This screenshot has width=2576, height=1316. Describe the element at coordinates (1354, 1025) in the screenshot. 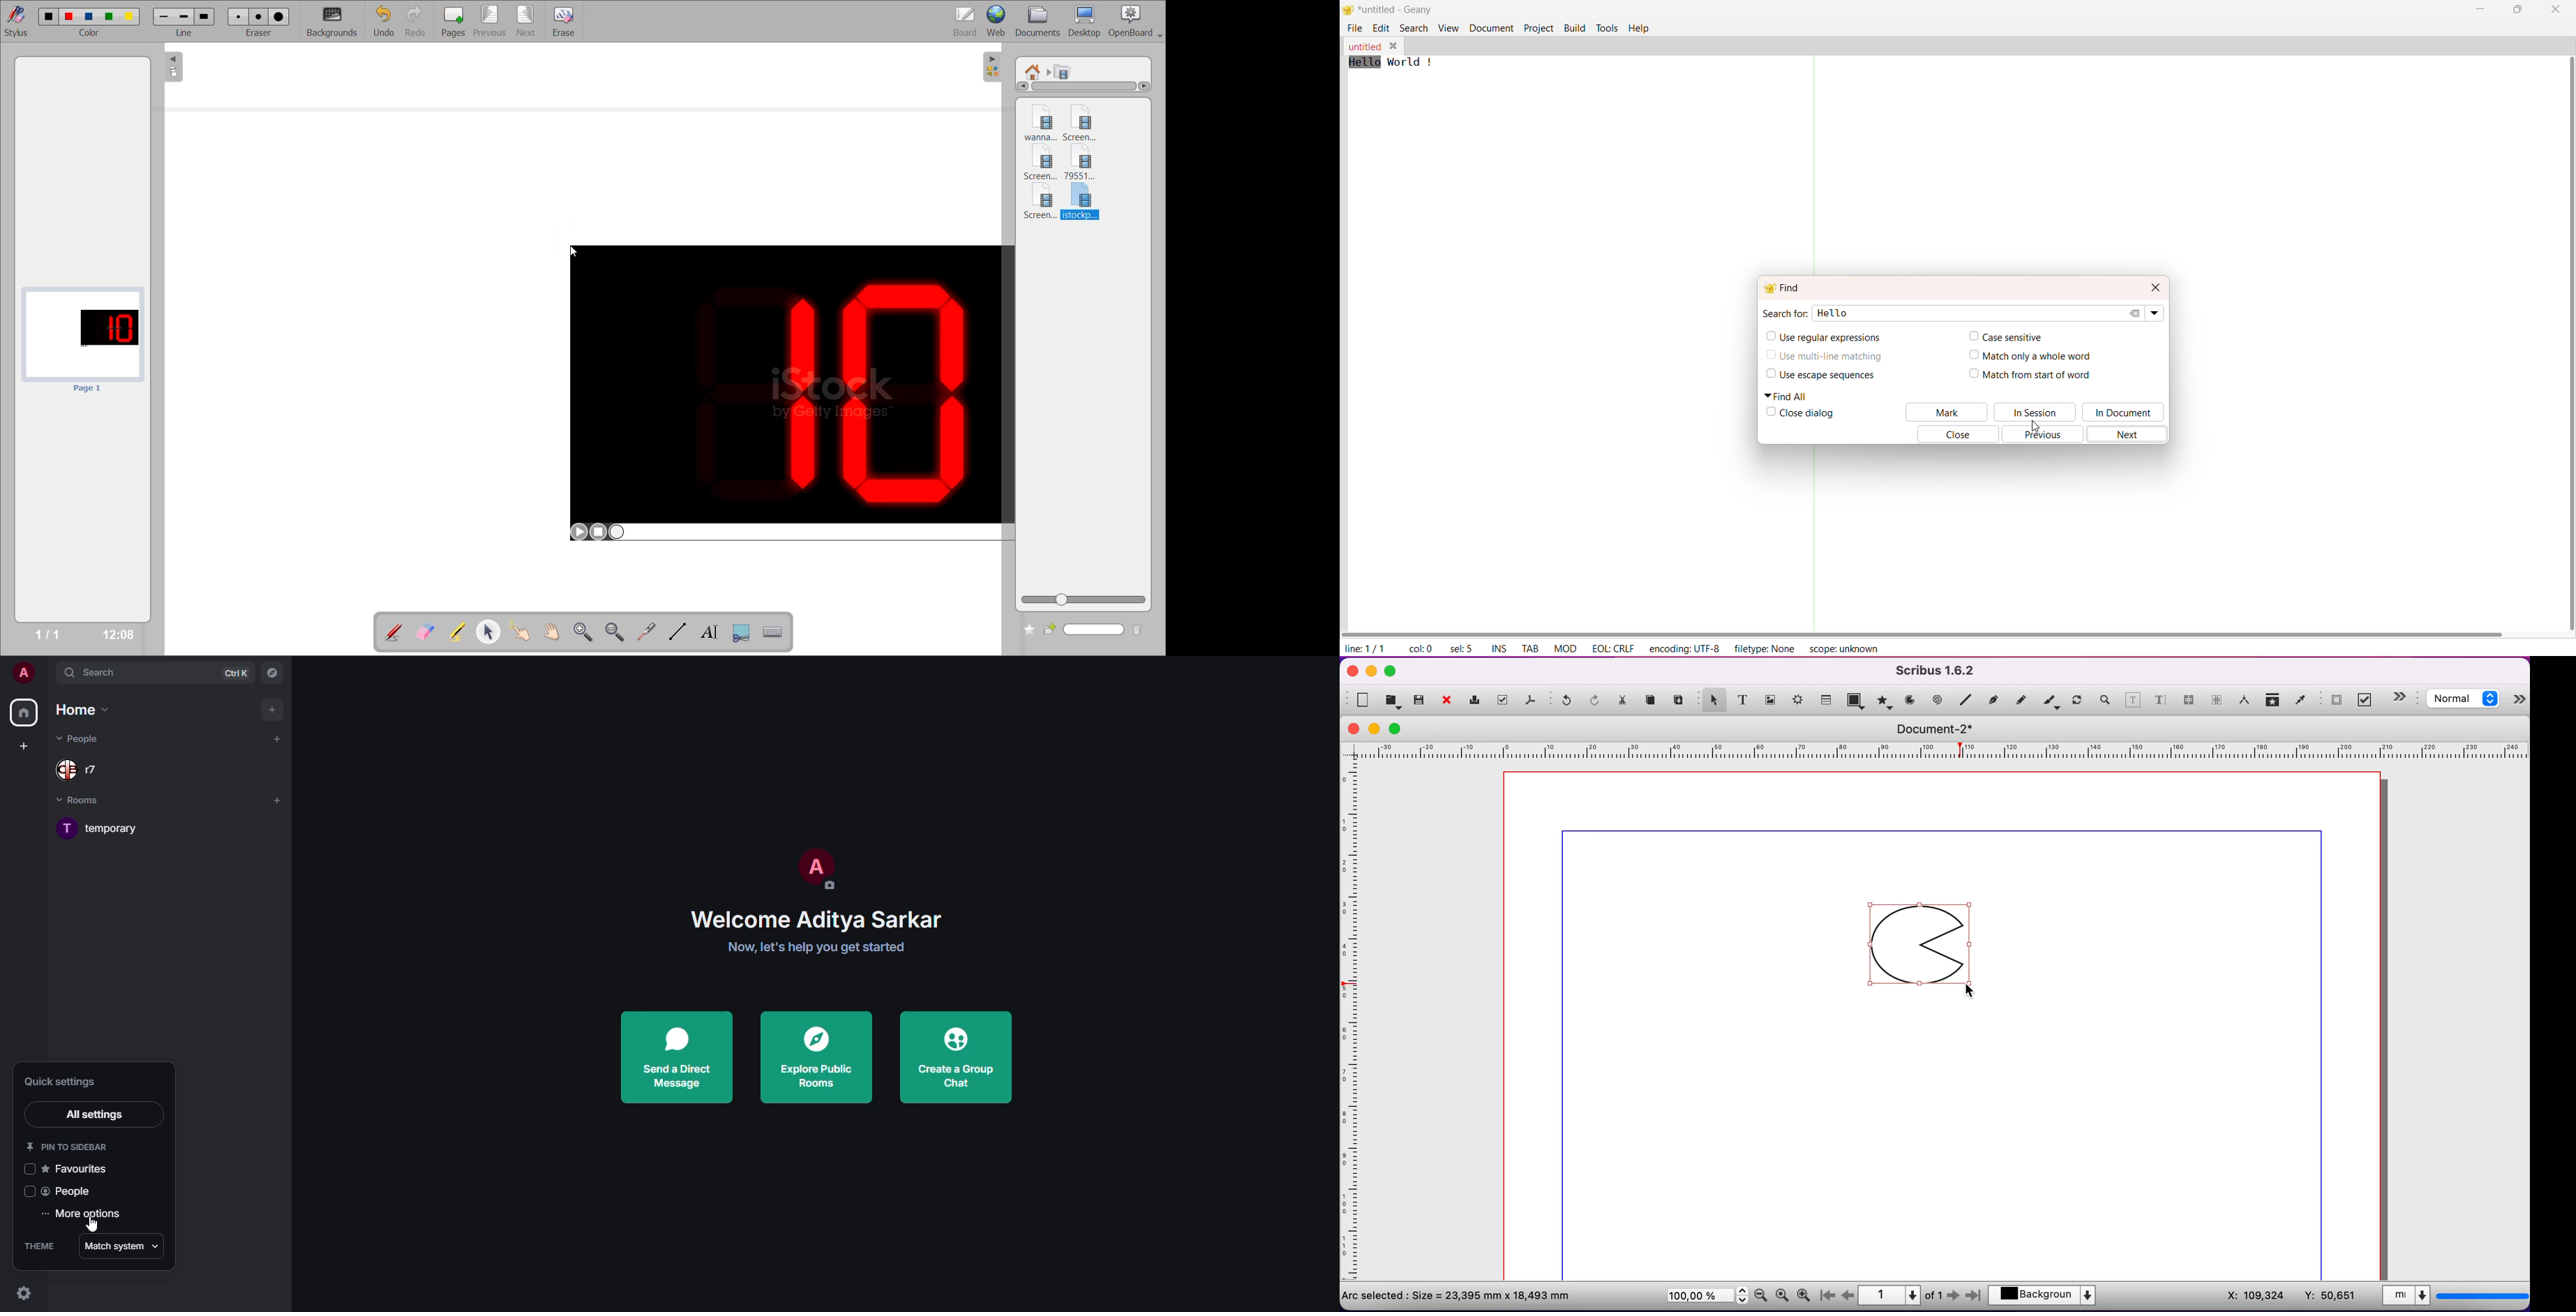

I see `vertical measures` at that location.